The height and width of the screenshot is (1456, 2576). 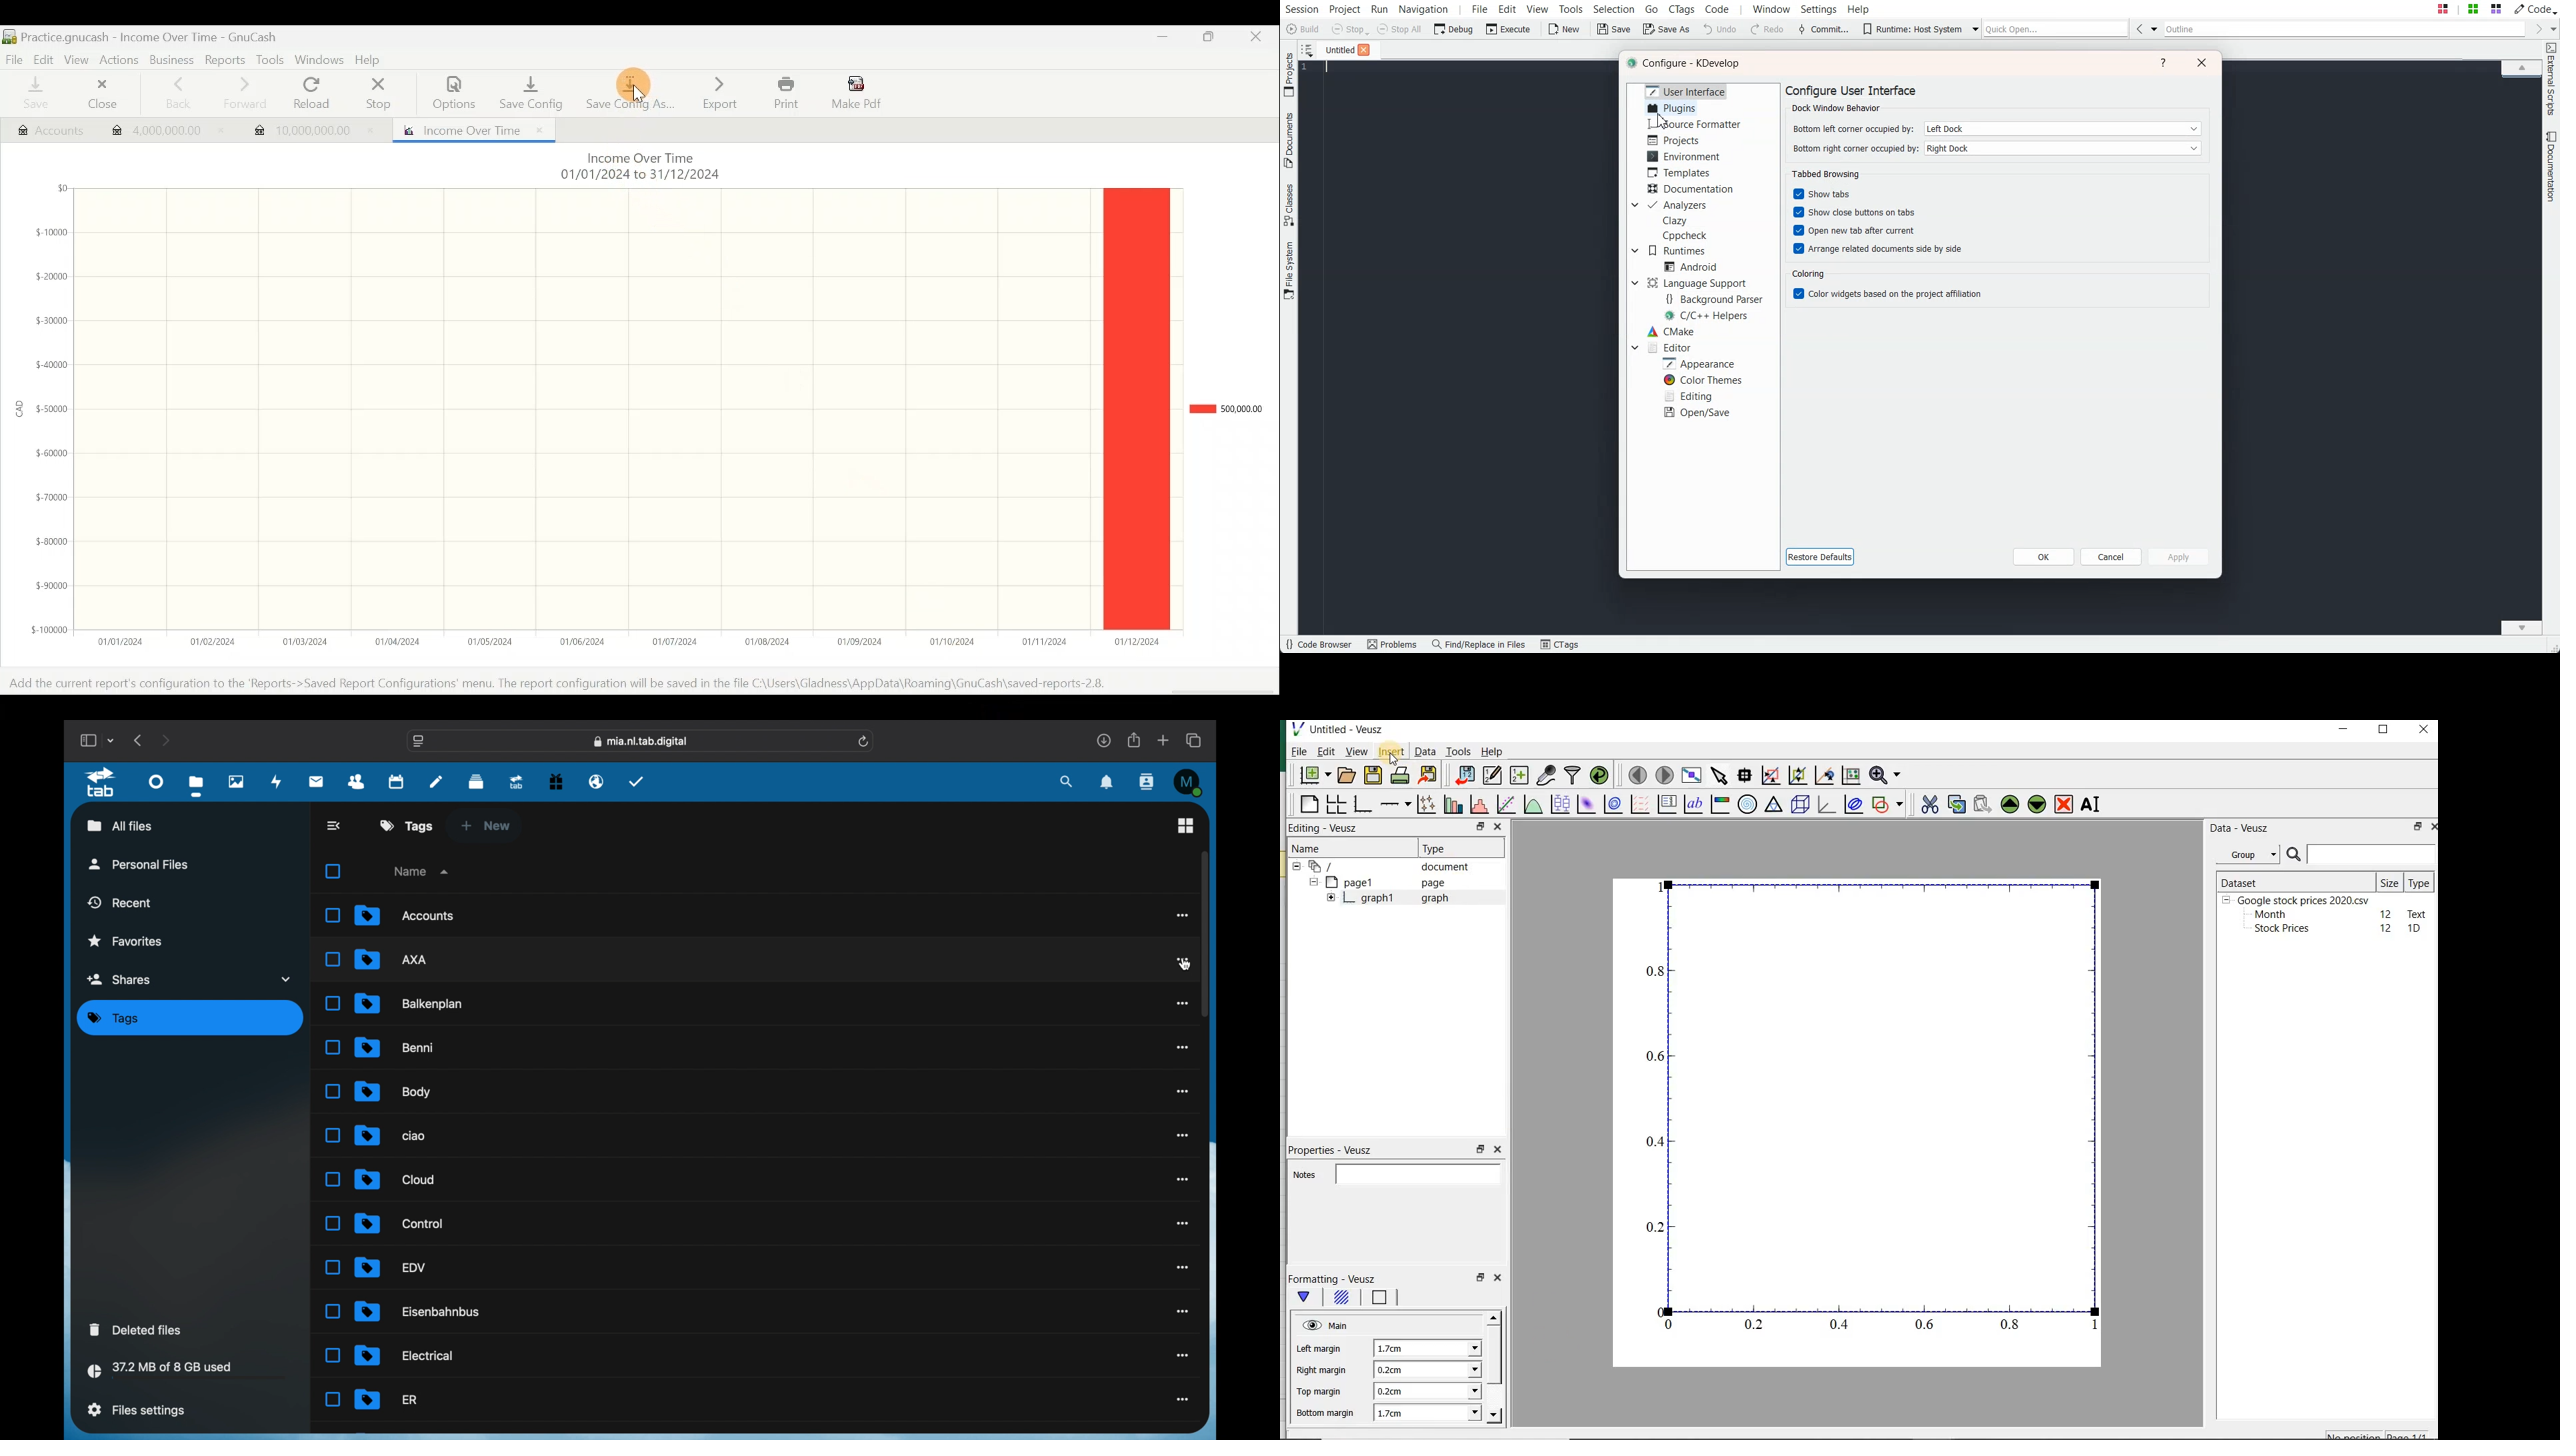 What do you see at coordinates (1164, 741) in the screenshot?
I see `new tab` at bounding box center [1164, 741].